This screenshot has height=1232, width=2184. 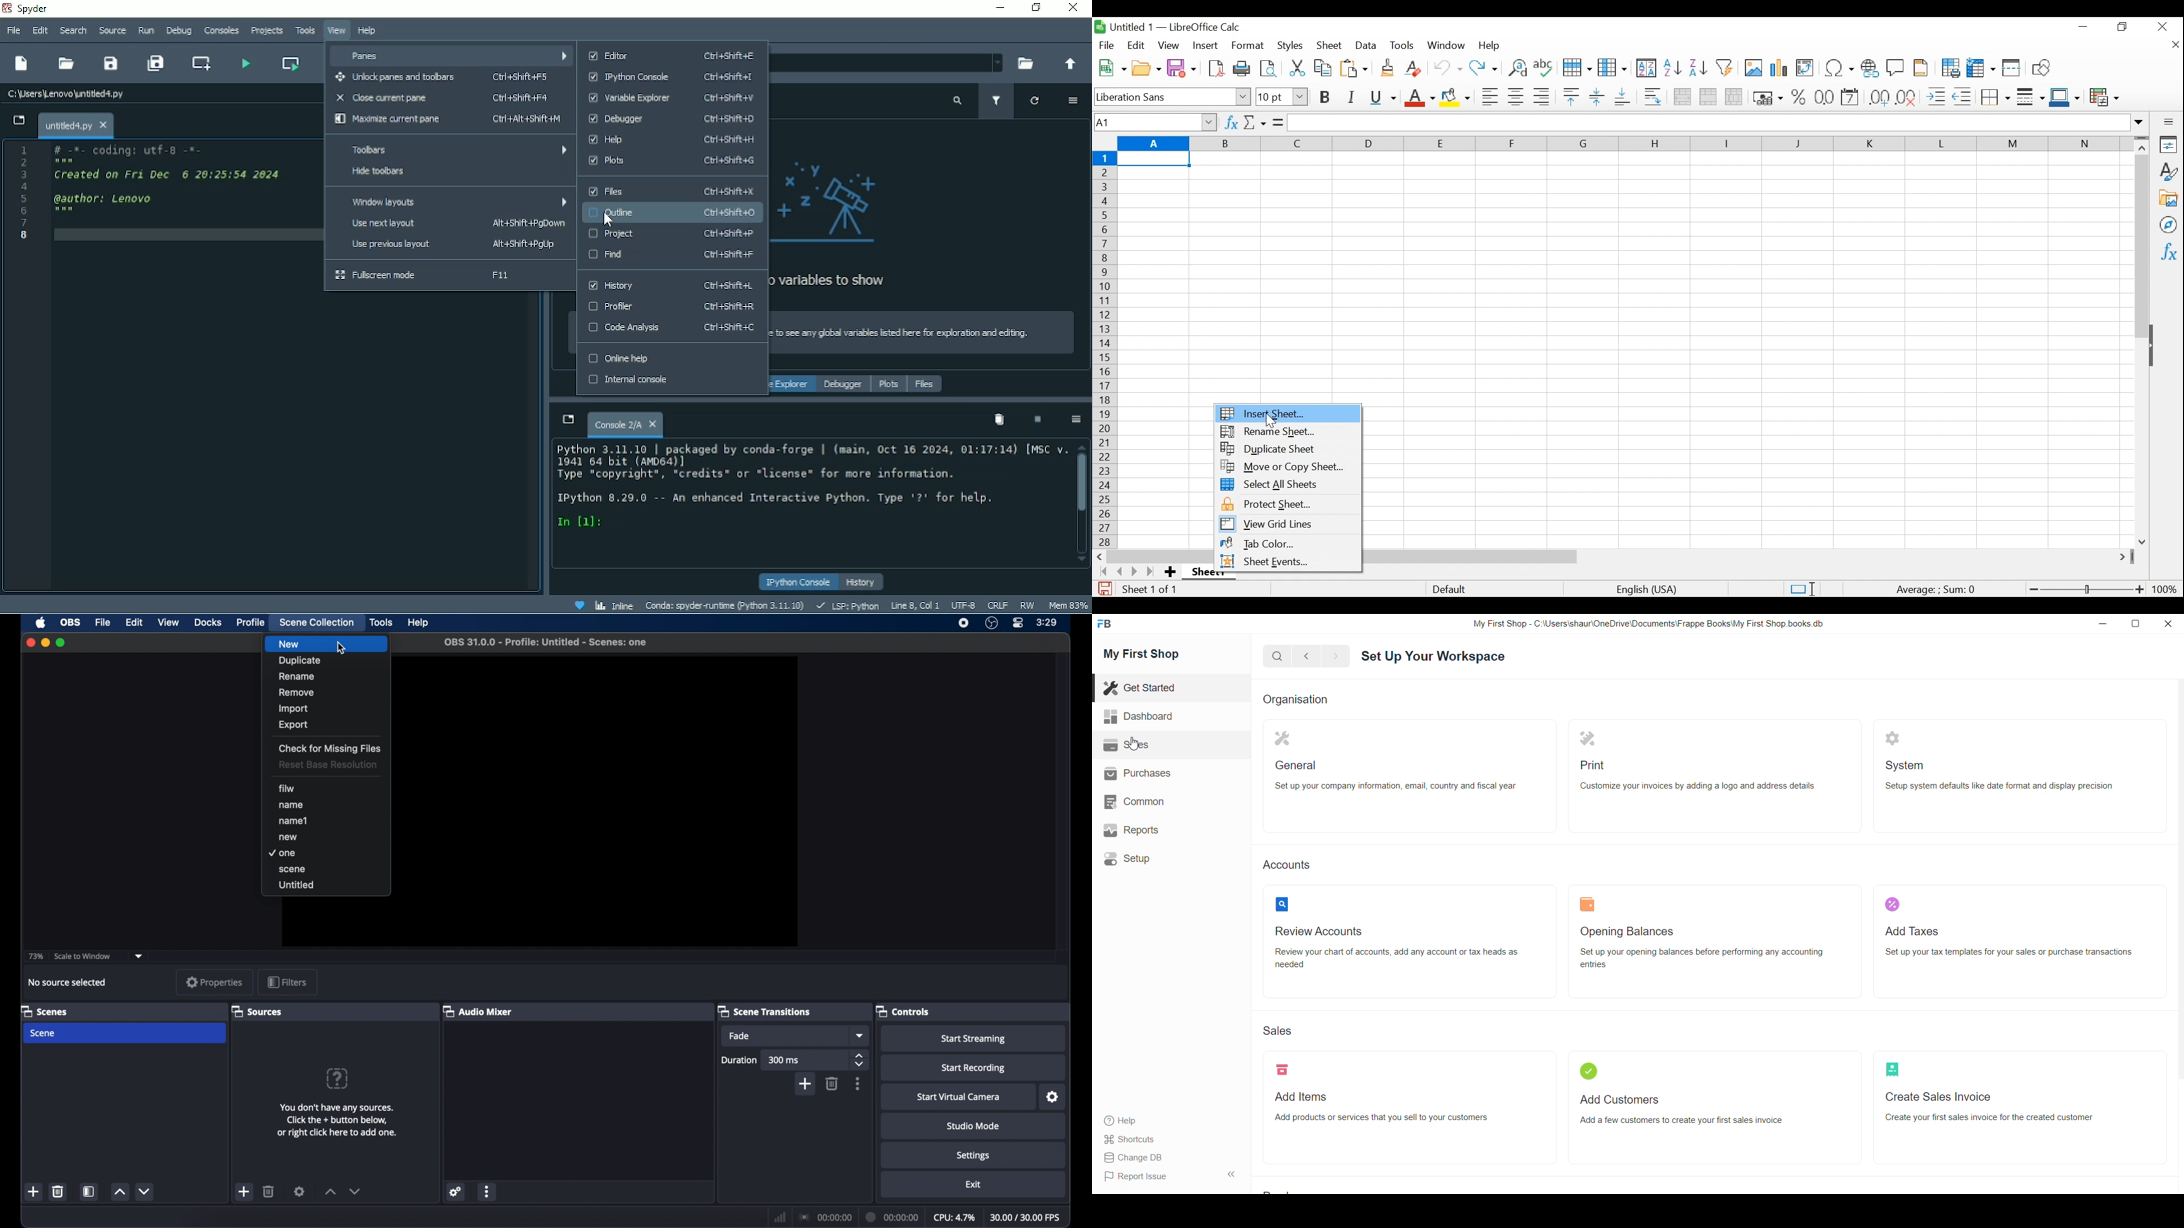 I want to click on Opening Books, so click(x=1713, y=944).